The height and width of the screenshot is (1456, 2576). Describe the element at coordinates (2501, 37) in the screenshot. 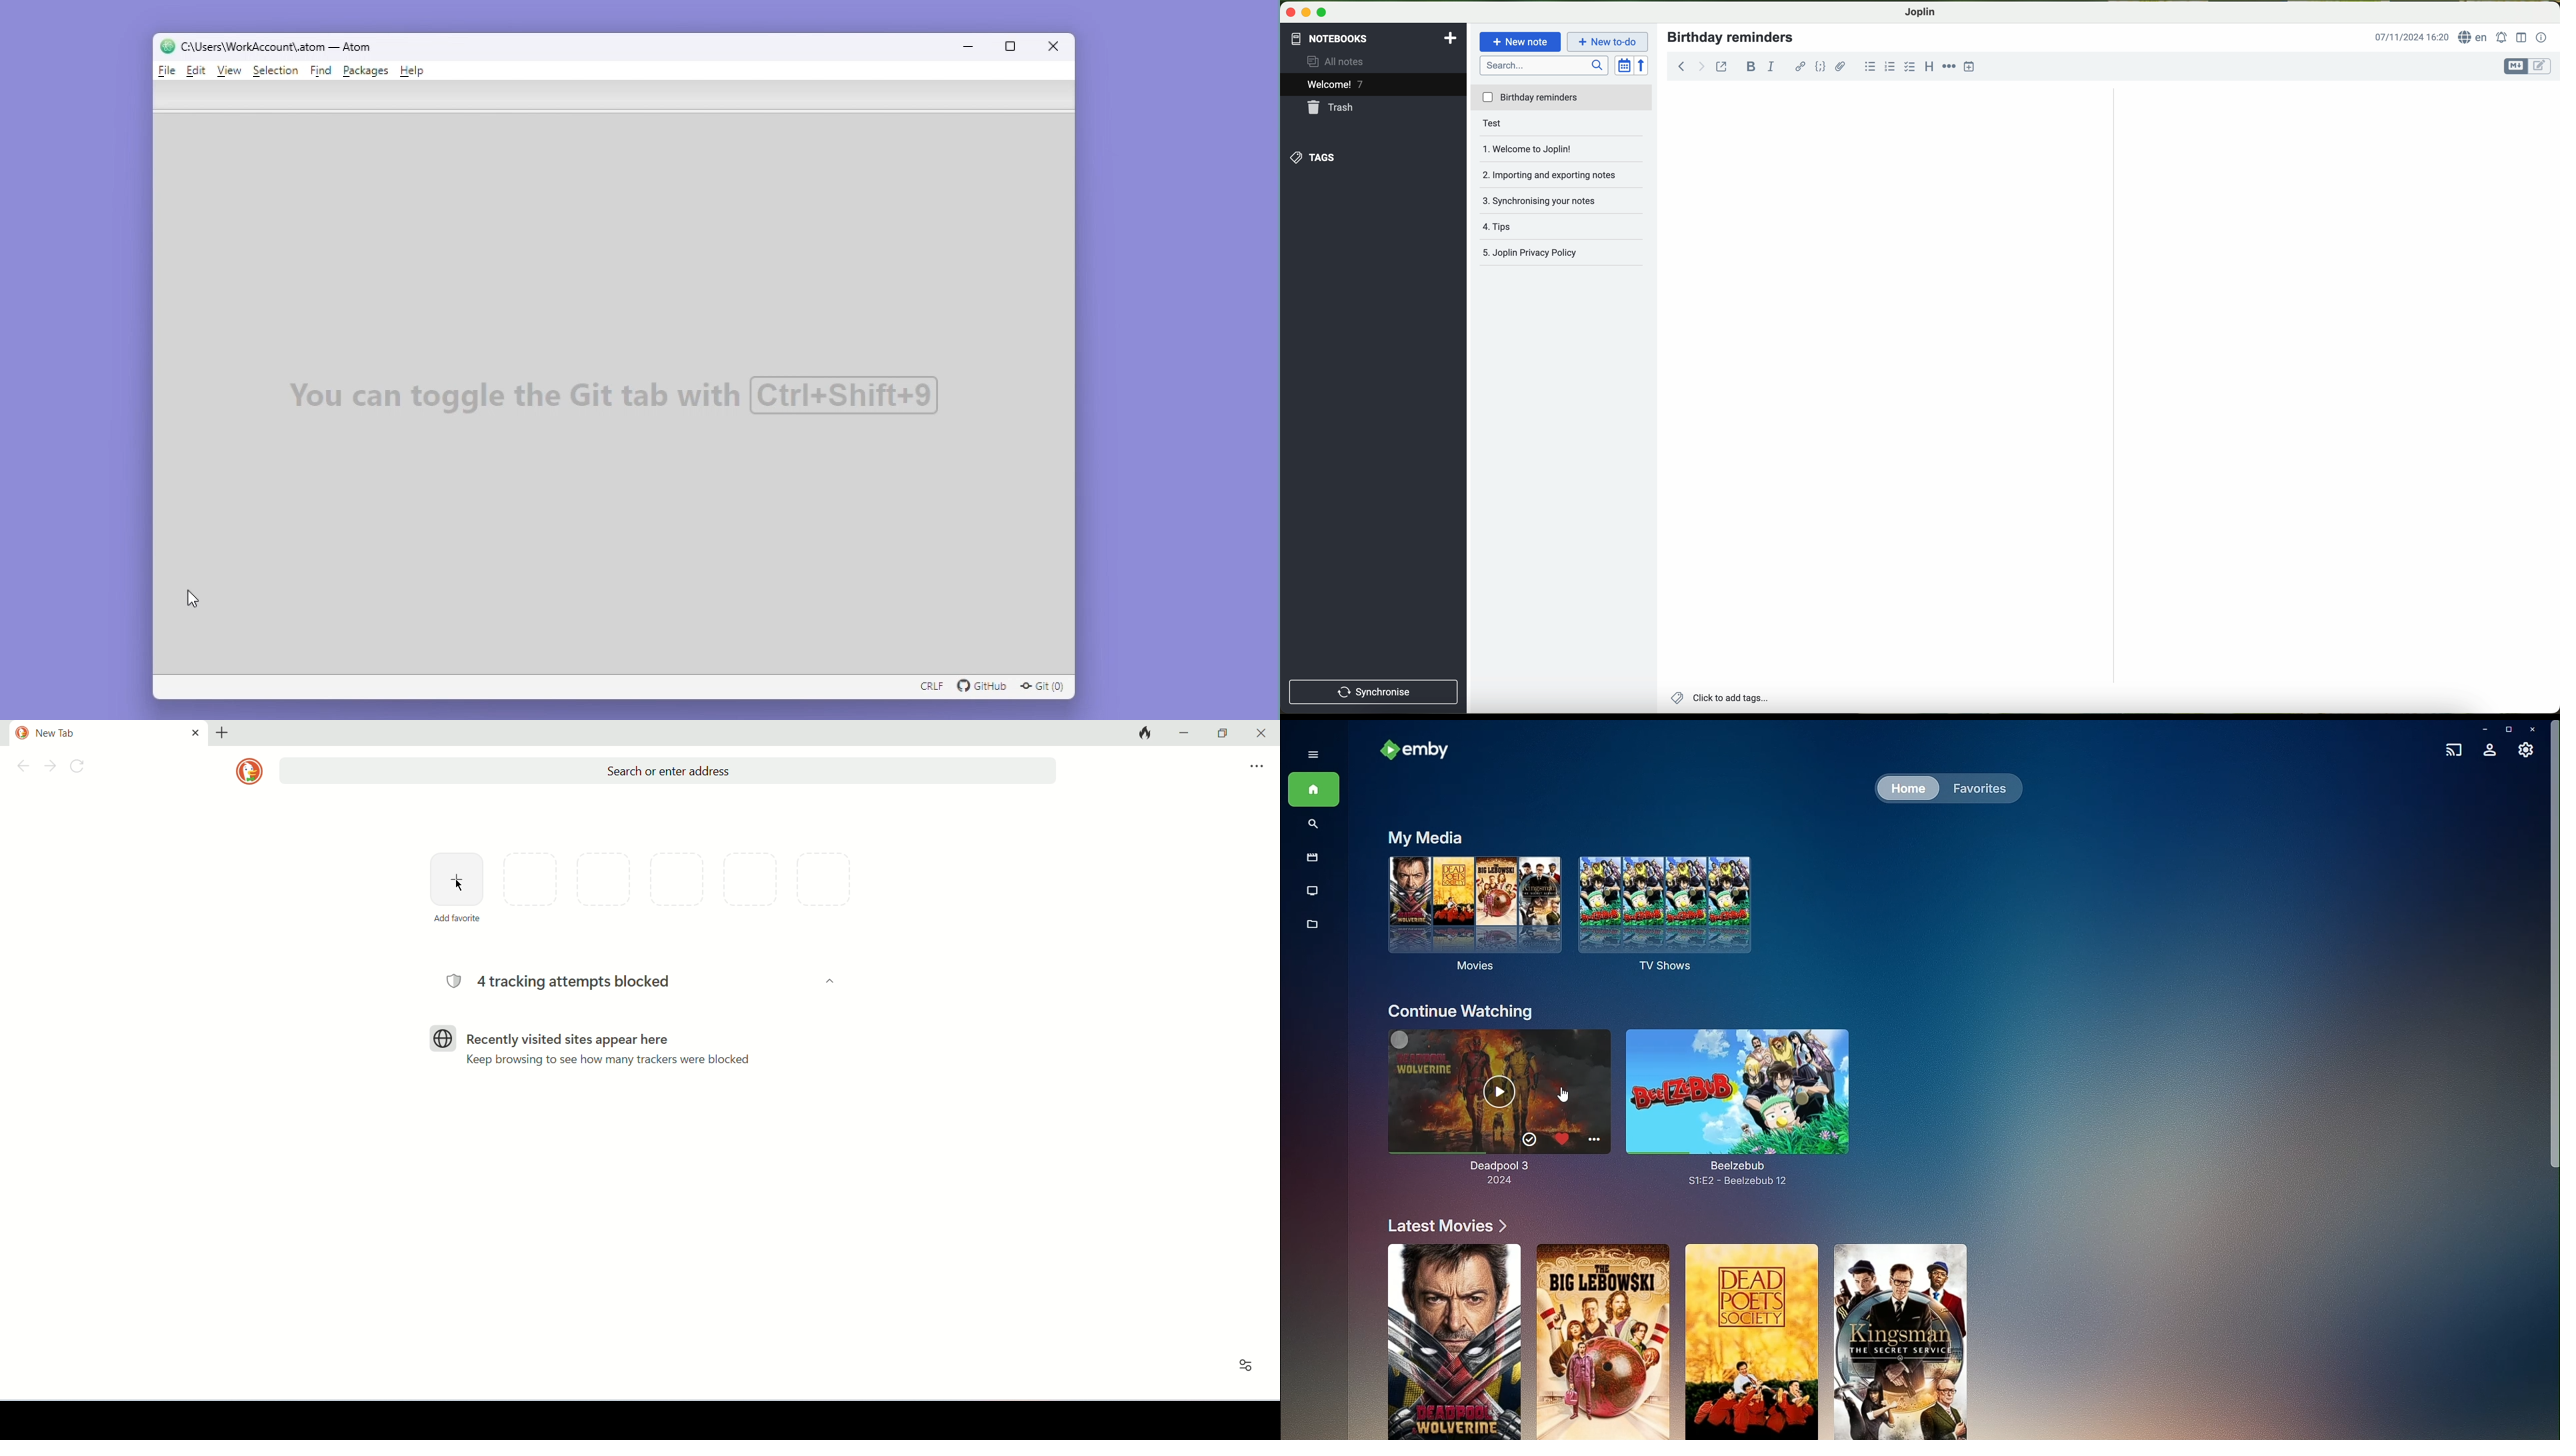

I see `set alarm` at that location.